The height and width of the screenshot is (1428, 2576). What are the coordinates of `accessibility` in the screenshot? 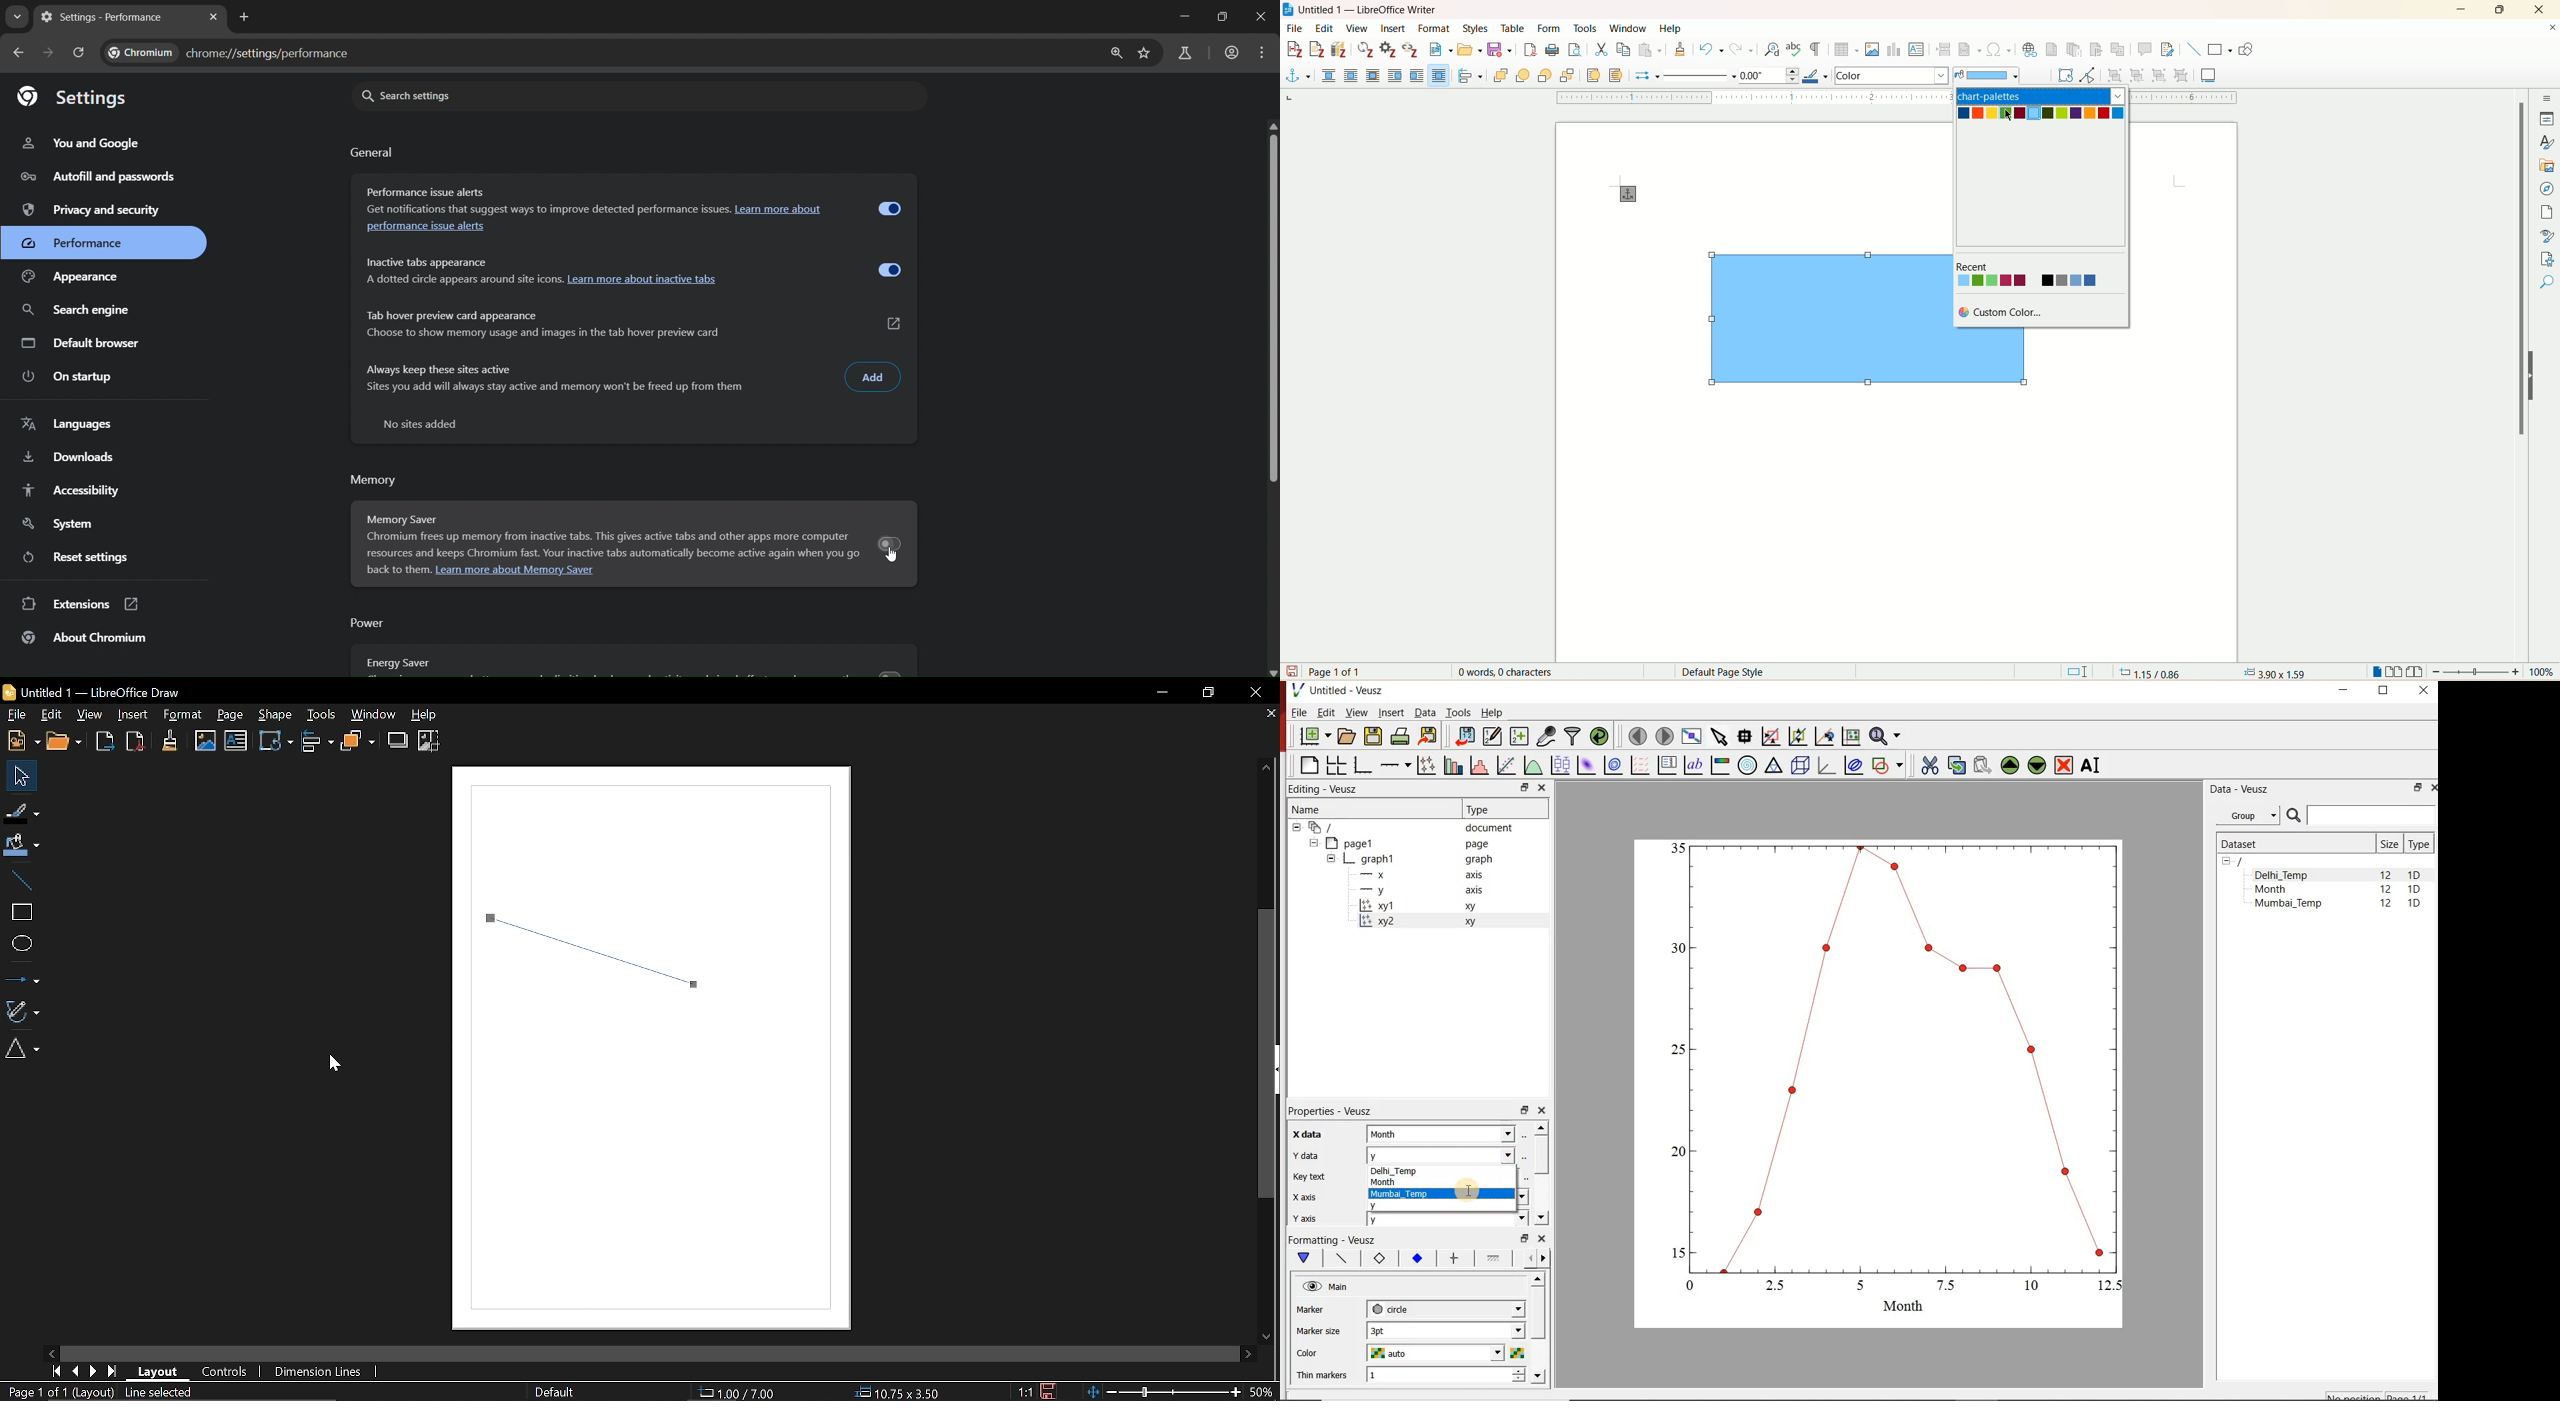 It's located at (74, 491).